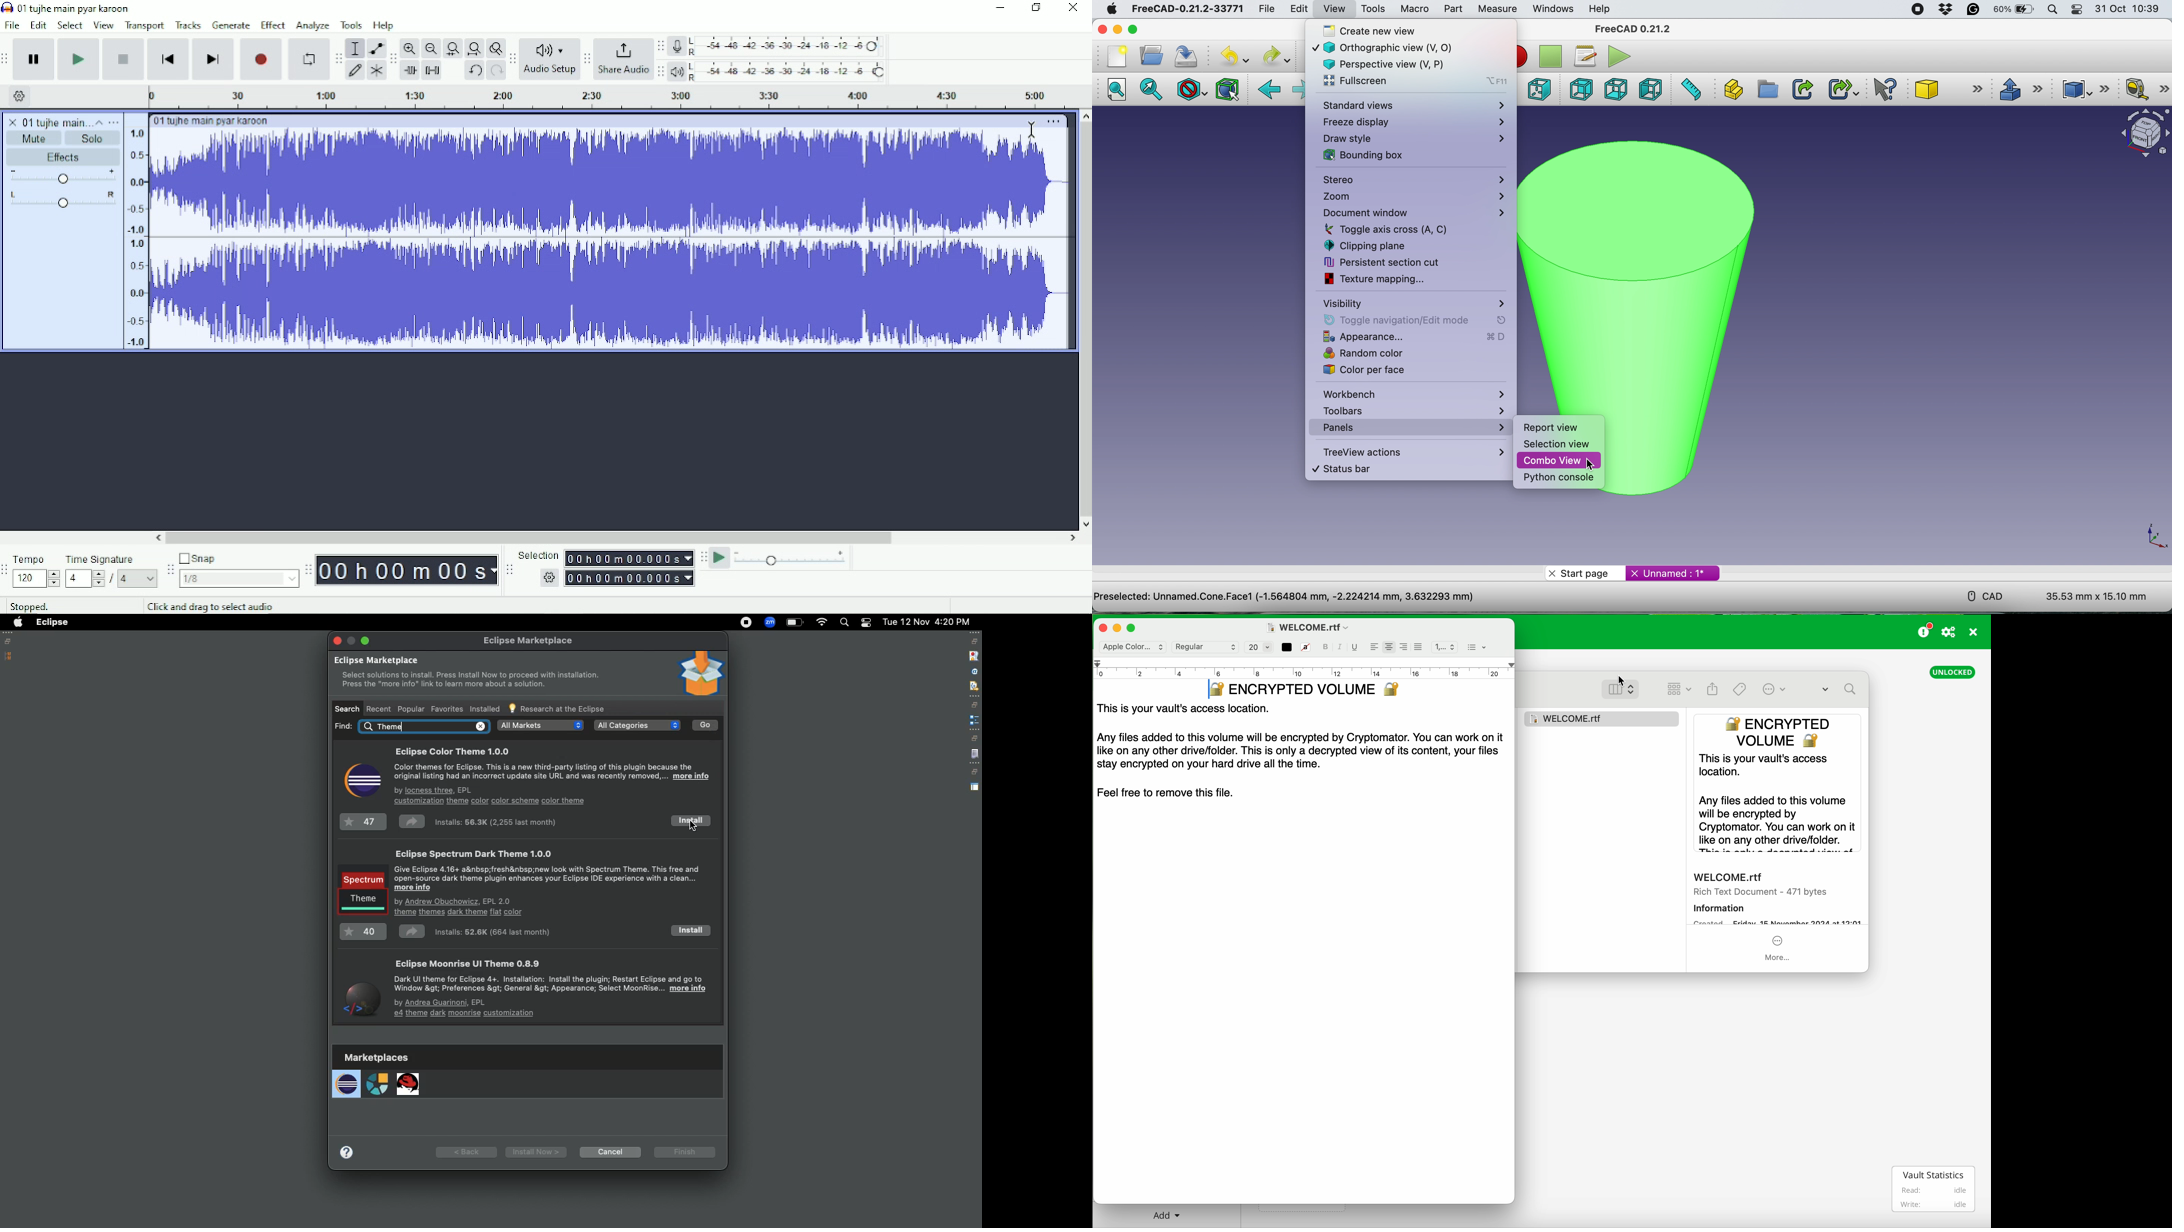 The width and height of the screenshot is (2184, 1232). Describe the element at coordinates (1559, 461) in the screenshot. I see `combo view` at that location.